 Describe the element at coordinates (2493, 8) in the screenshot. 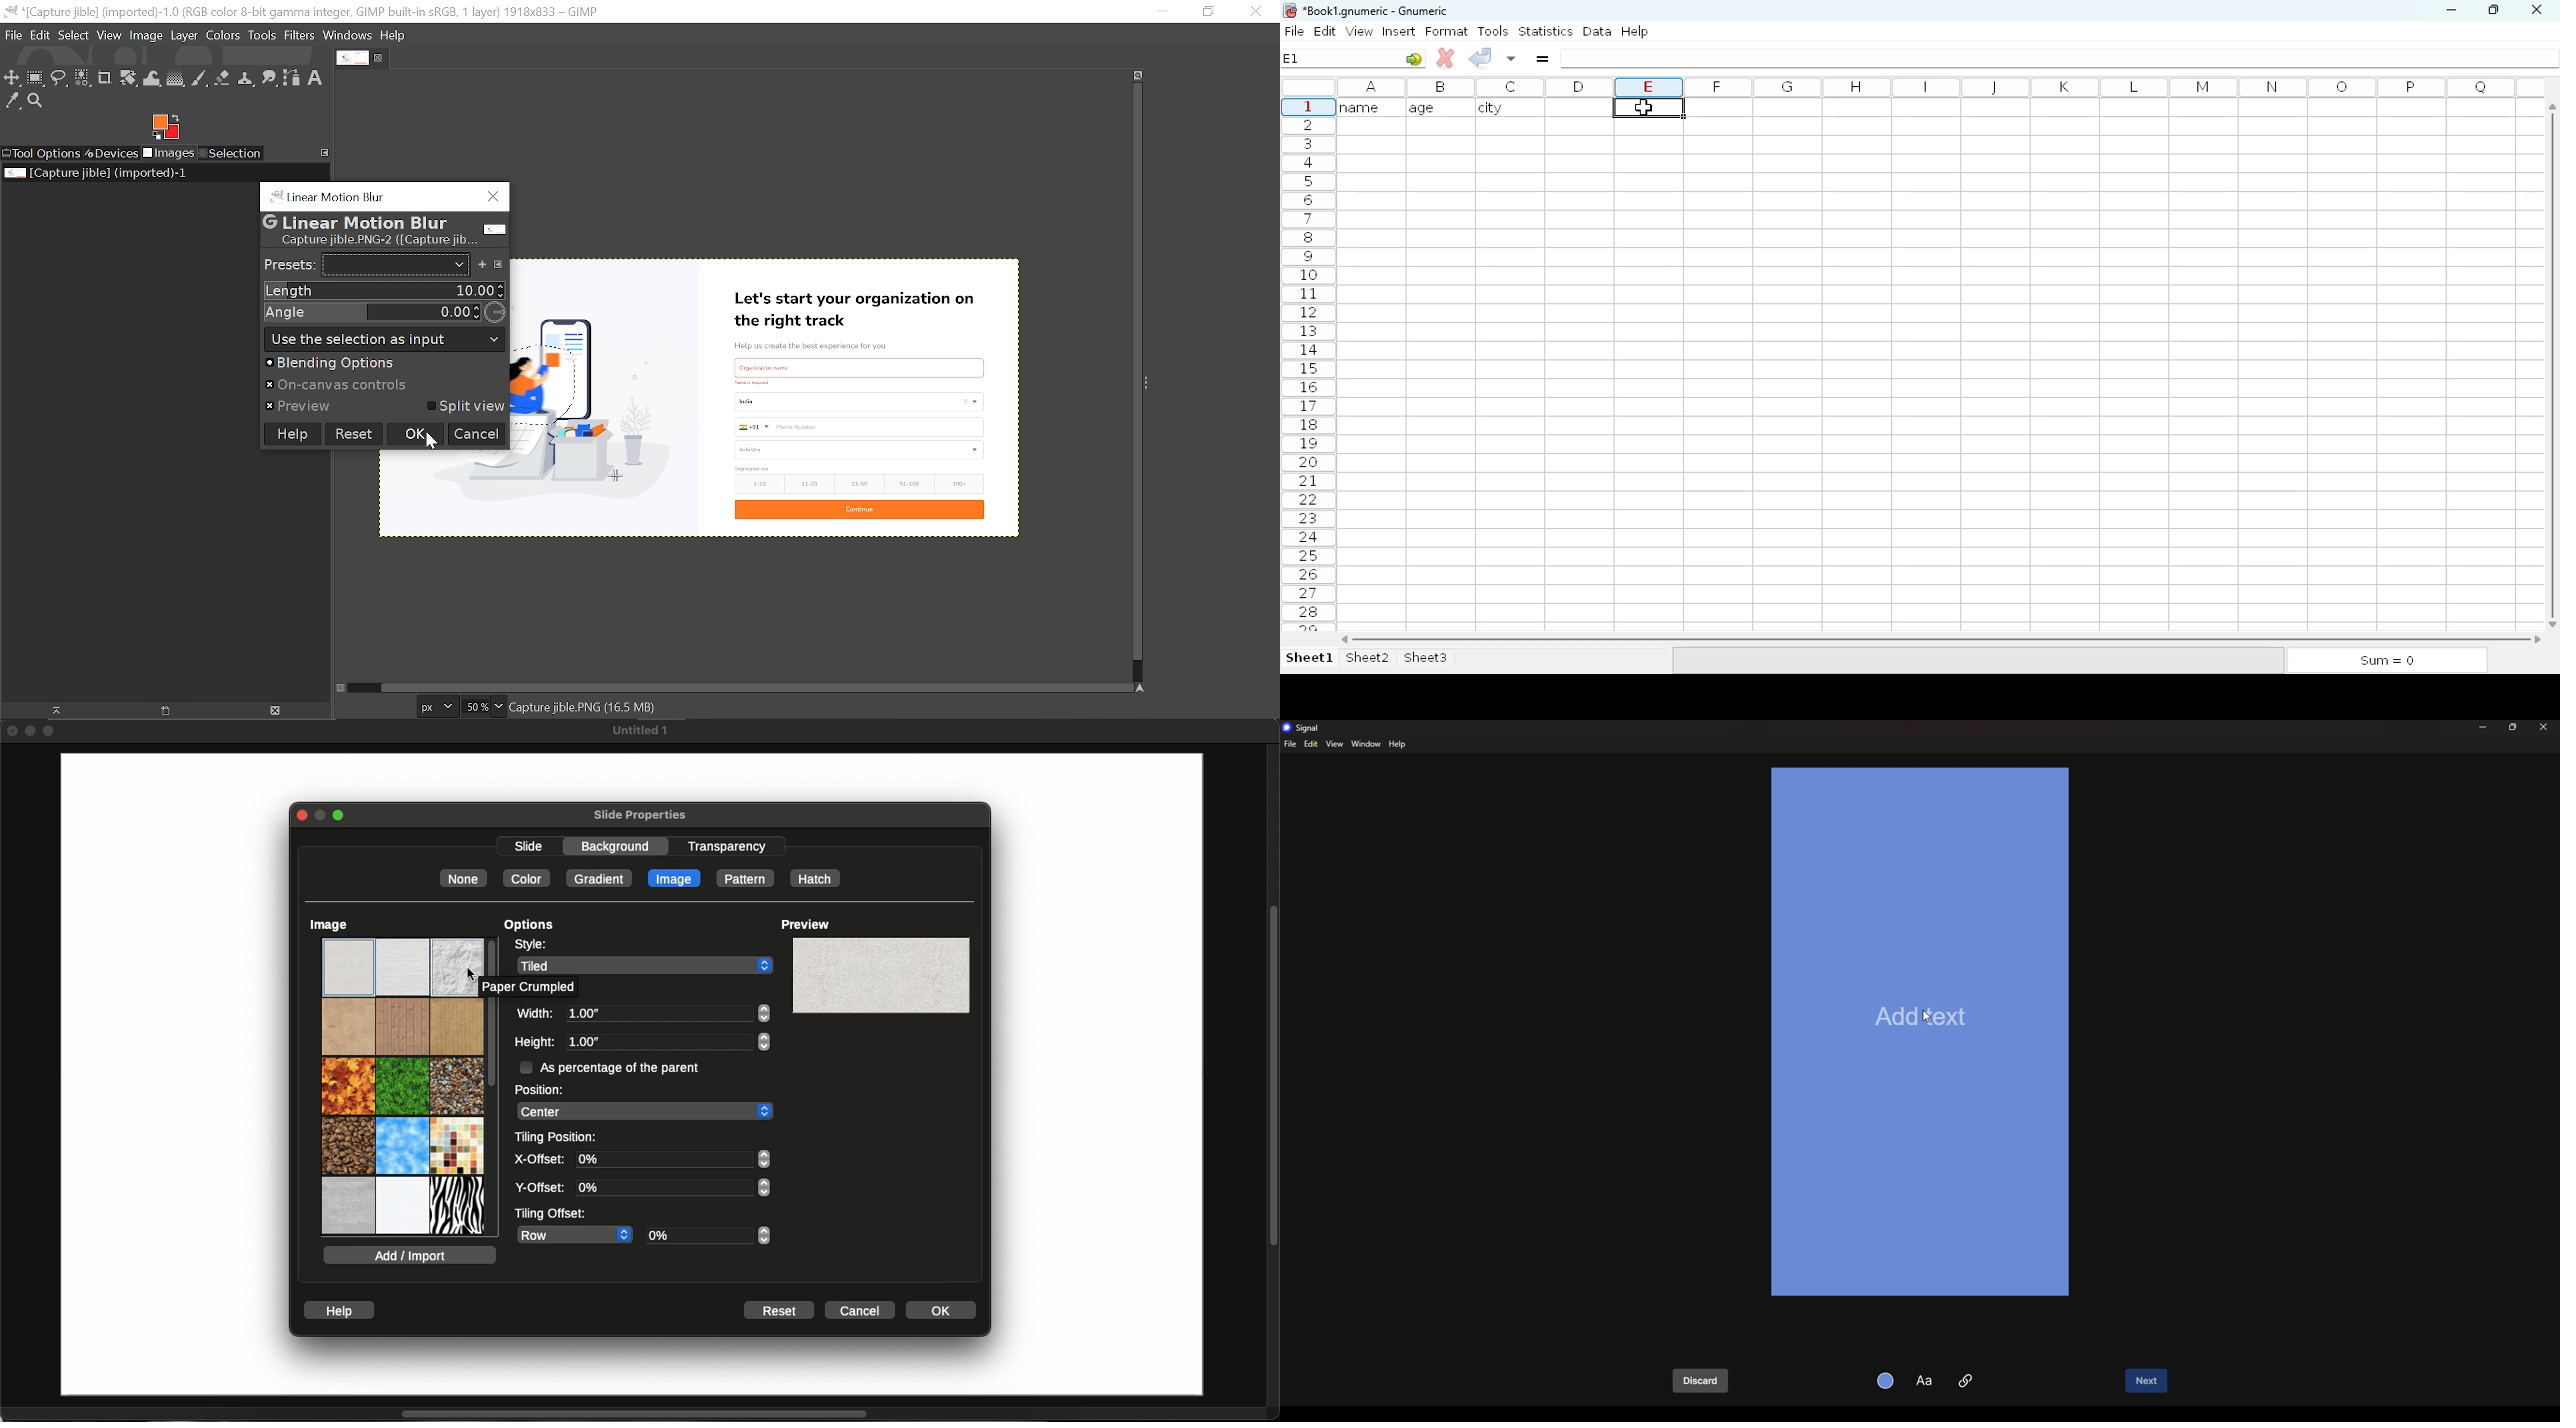

I see `maximize` at that location.